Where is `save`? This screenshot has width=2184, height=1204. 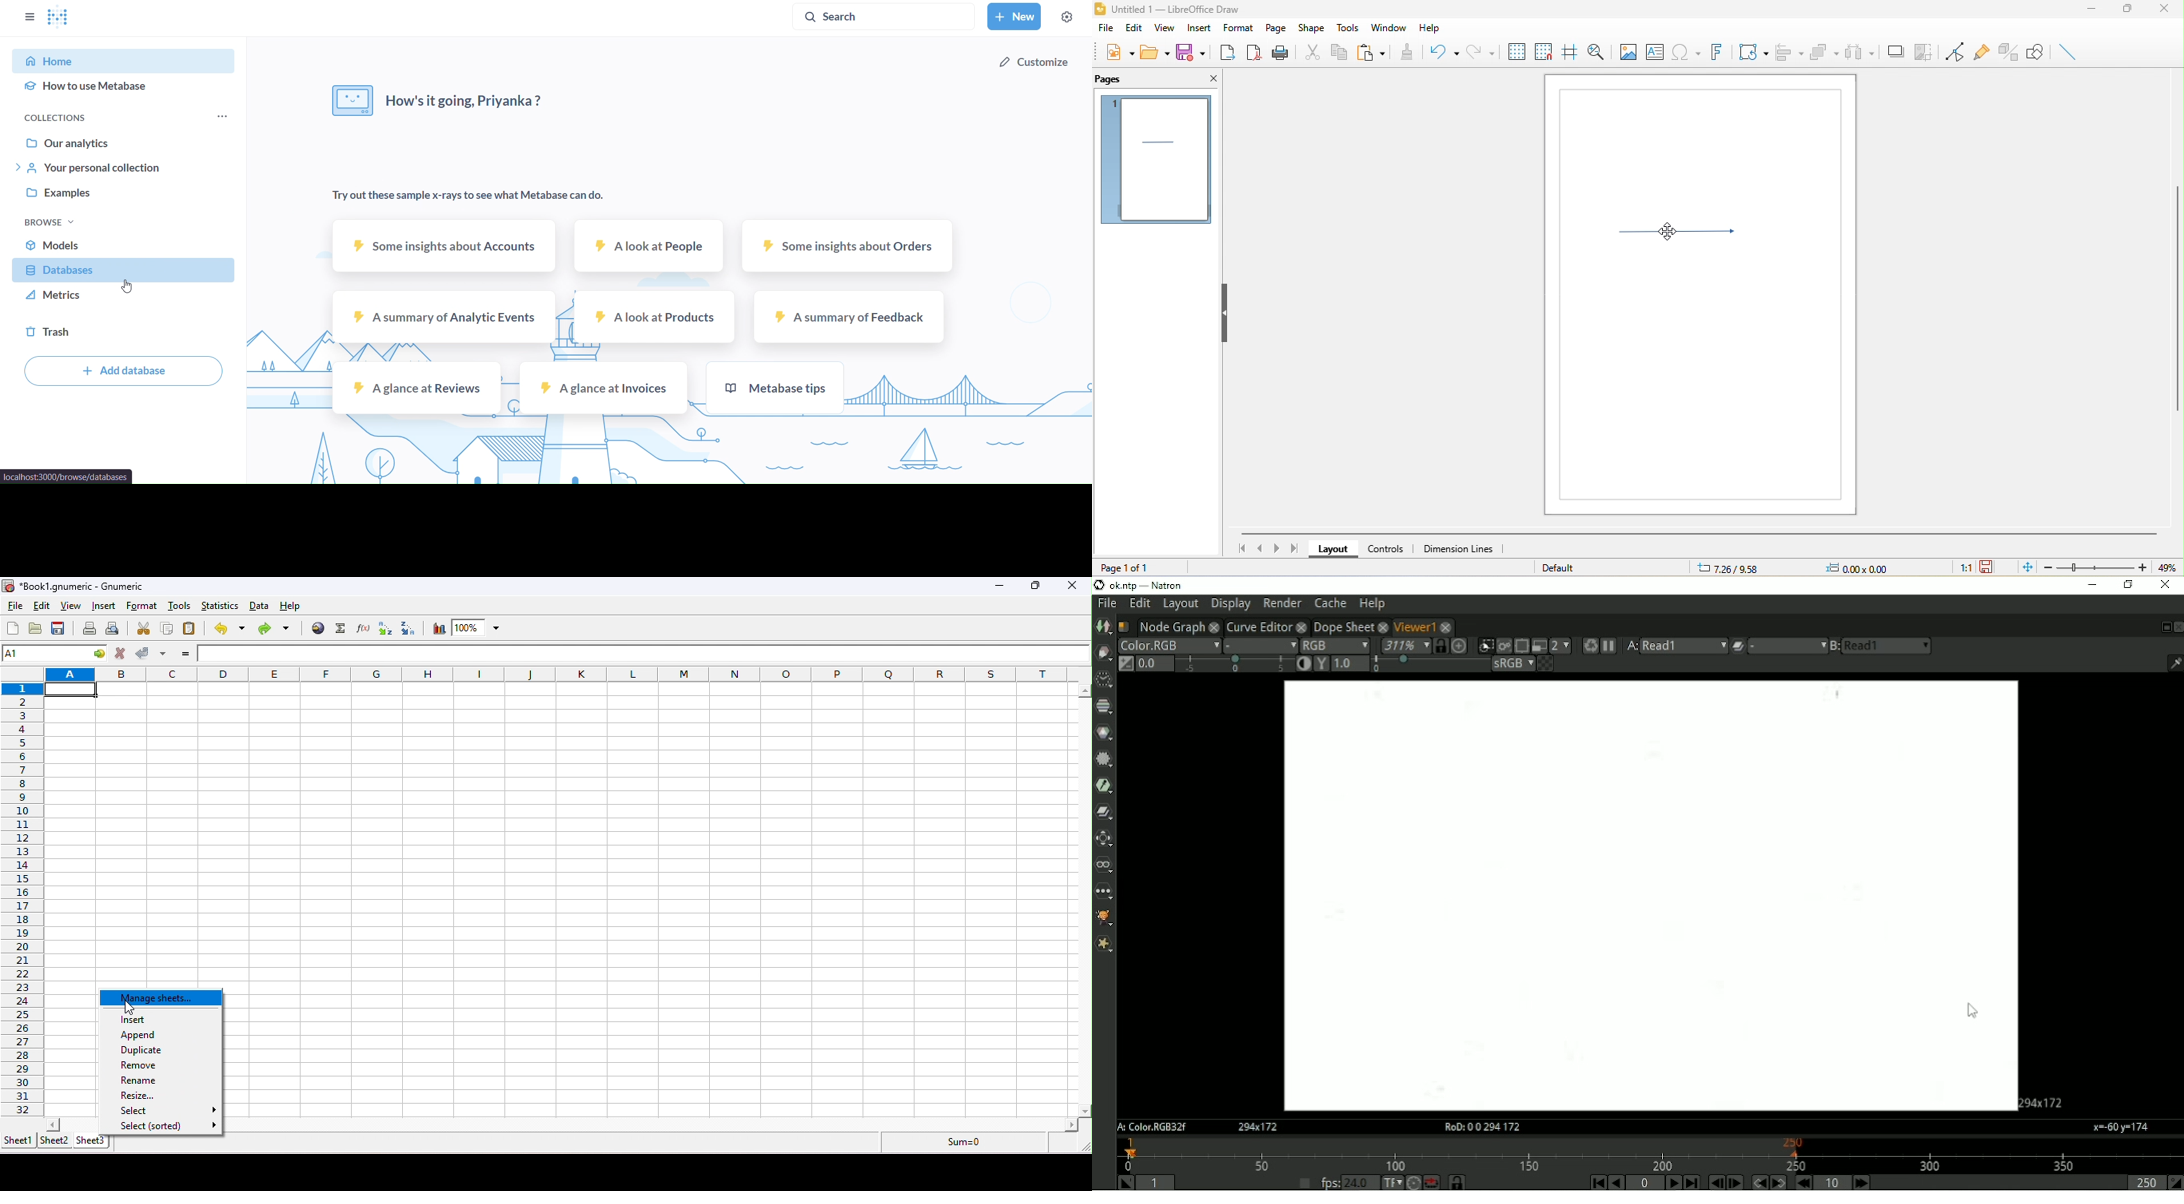 save is located at coordinates (1190, 51).